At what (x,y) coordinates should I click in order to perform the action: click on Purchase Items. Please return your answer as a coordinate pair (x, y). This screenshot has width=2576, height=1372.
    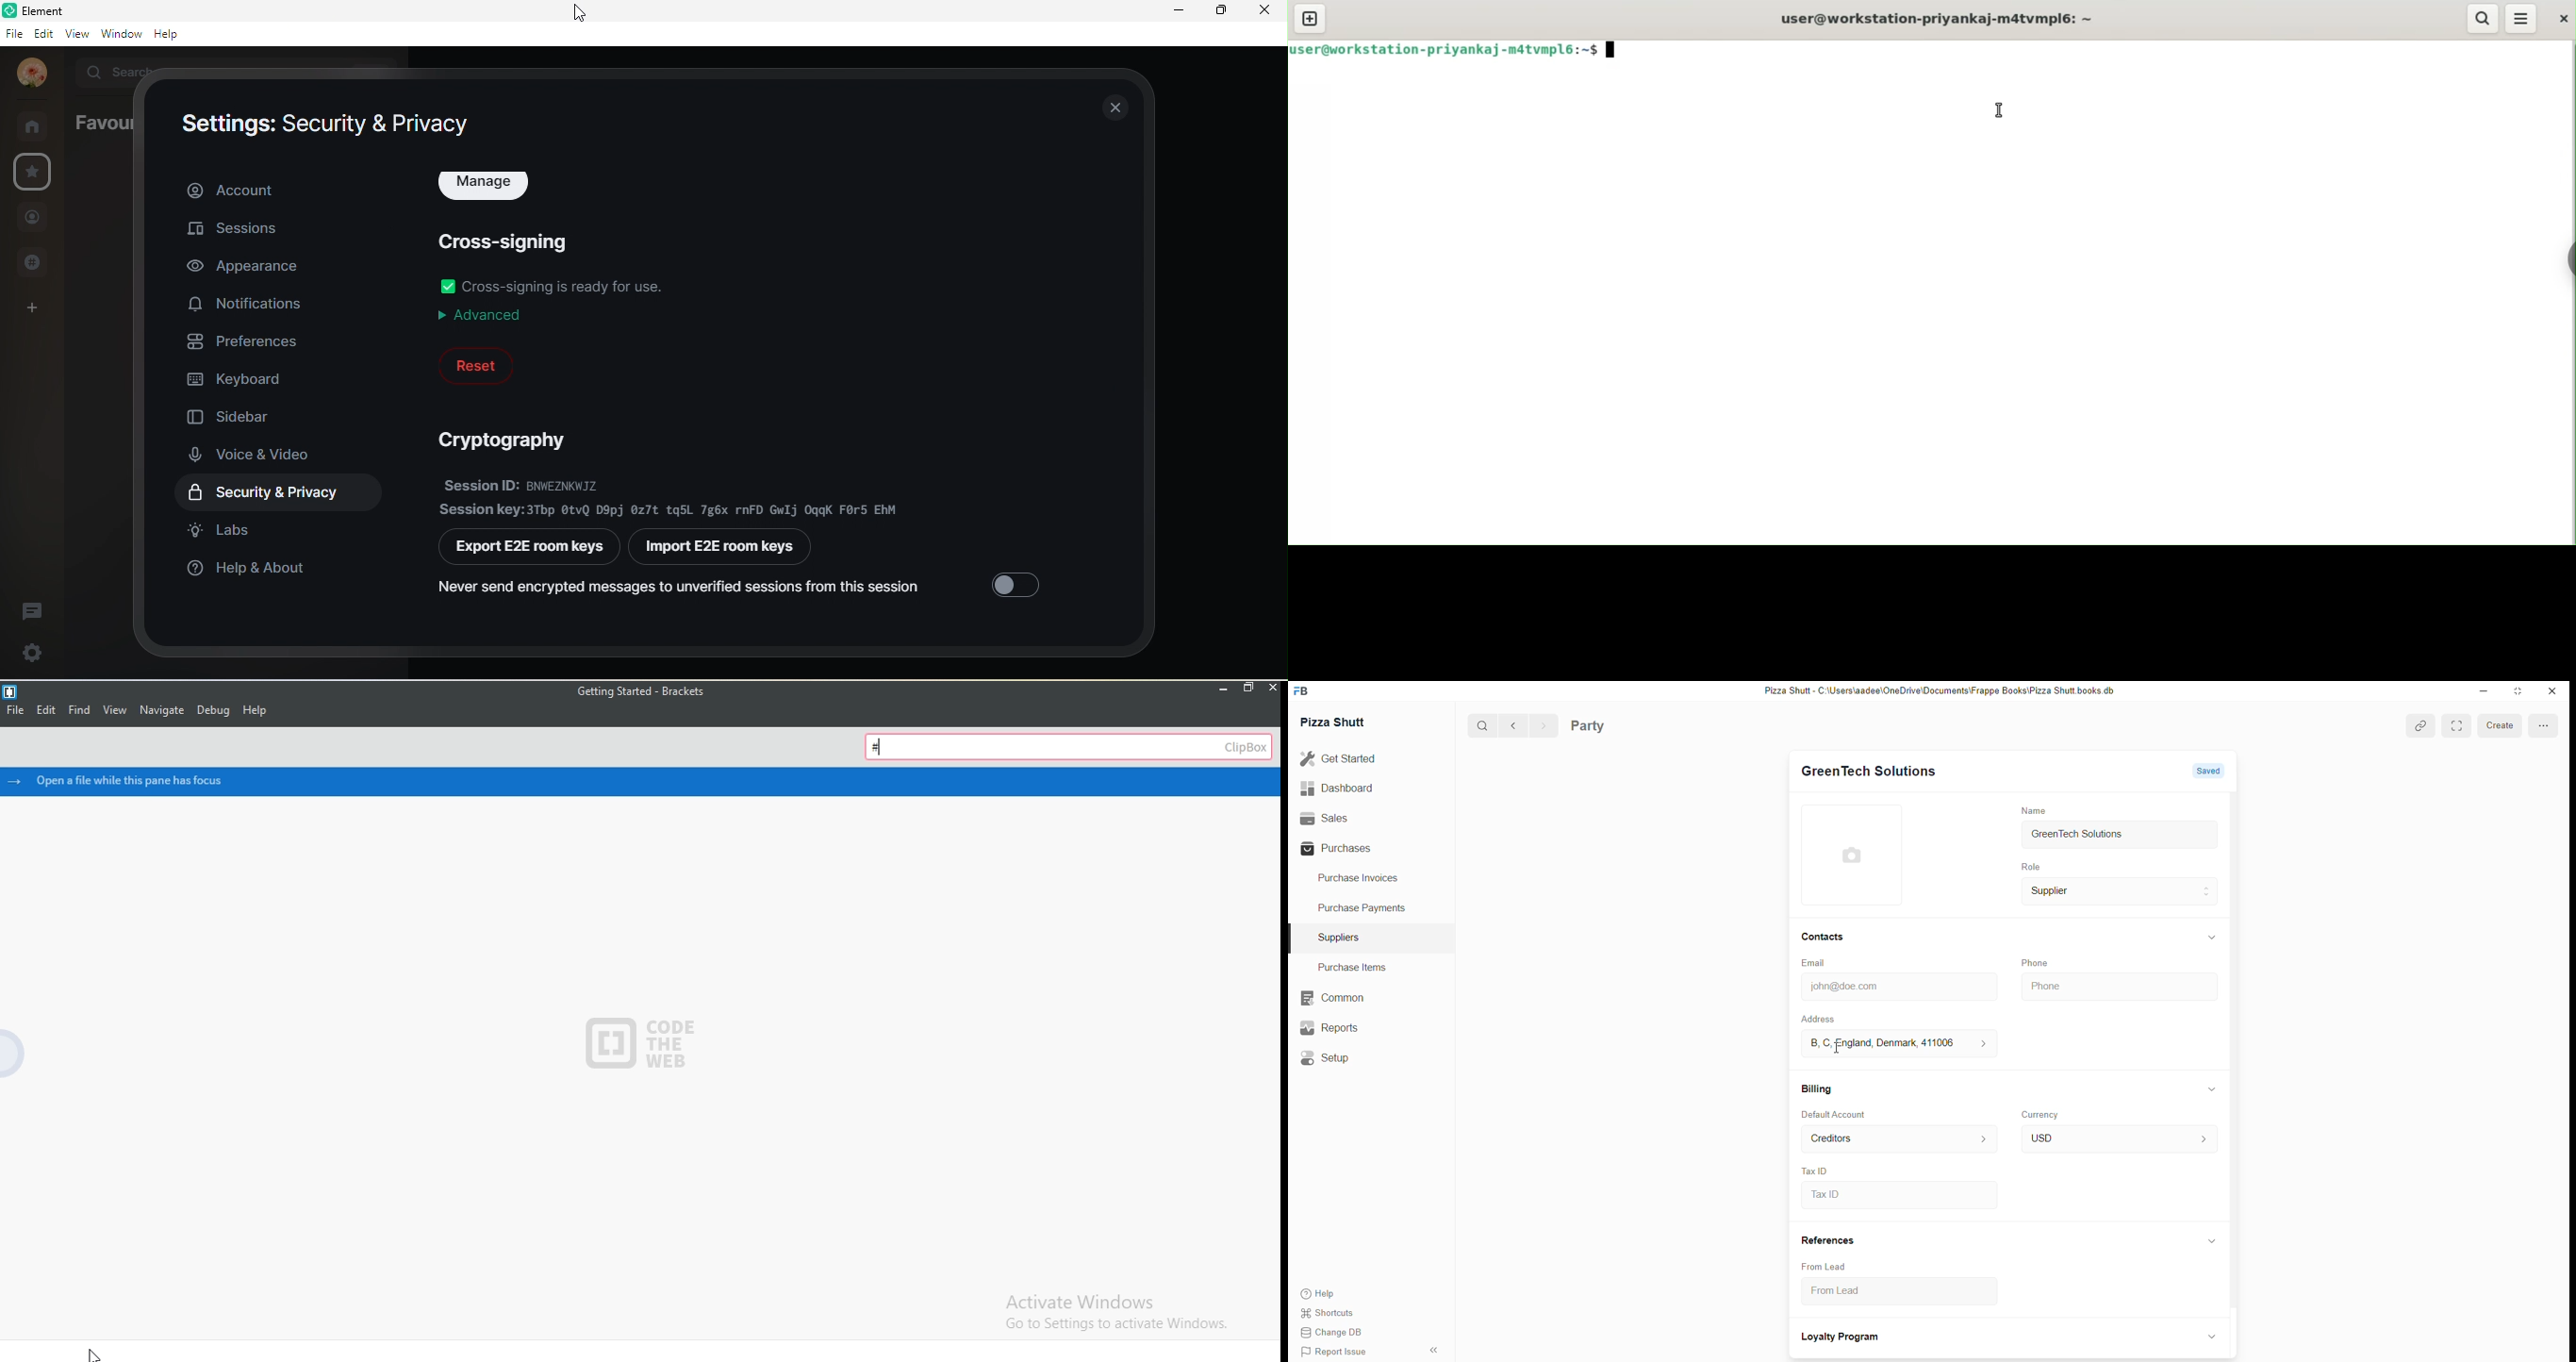
    Looking at the image, I should click on (1357, 967).